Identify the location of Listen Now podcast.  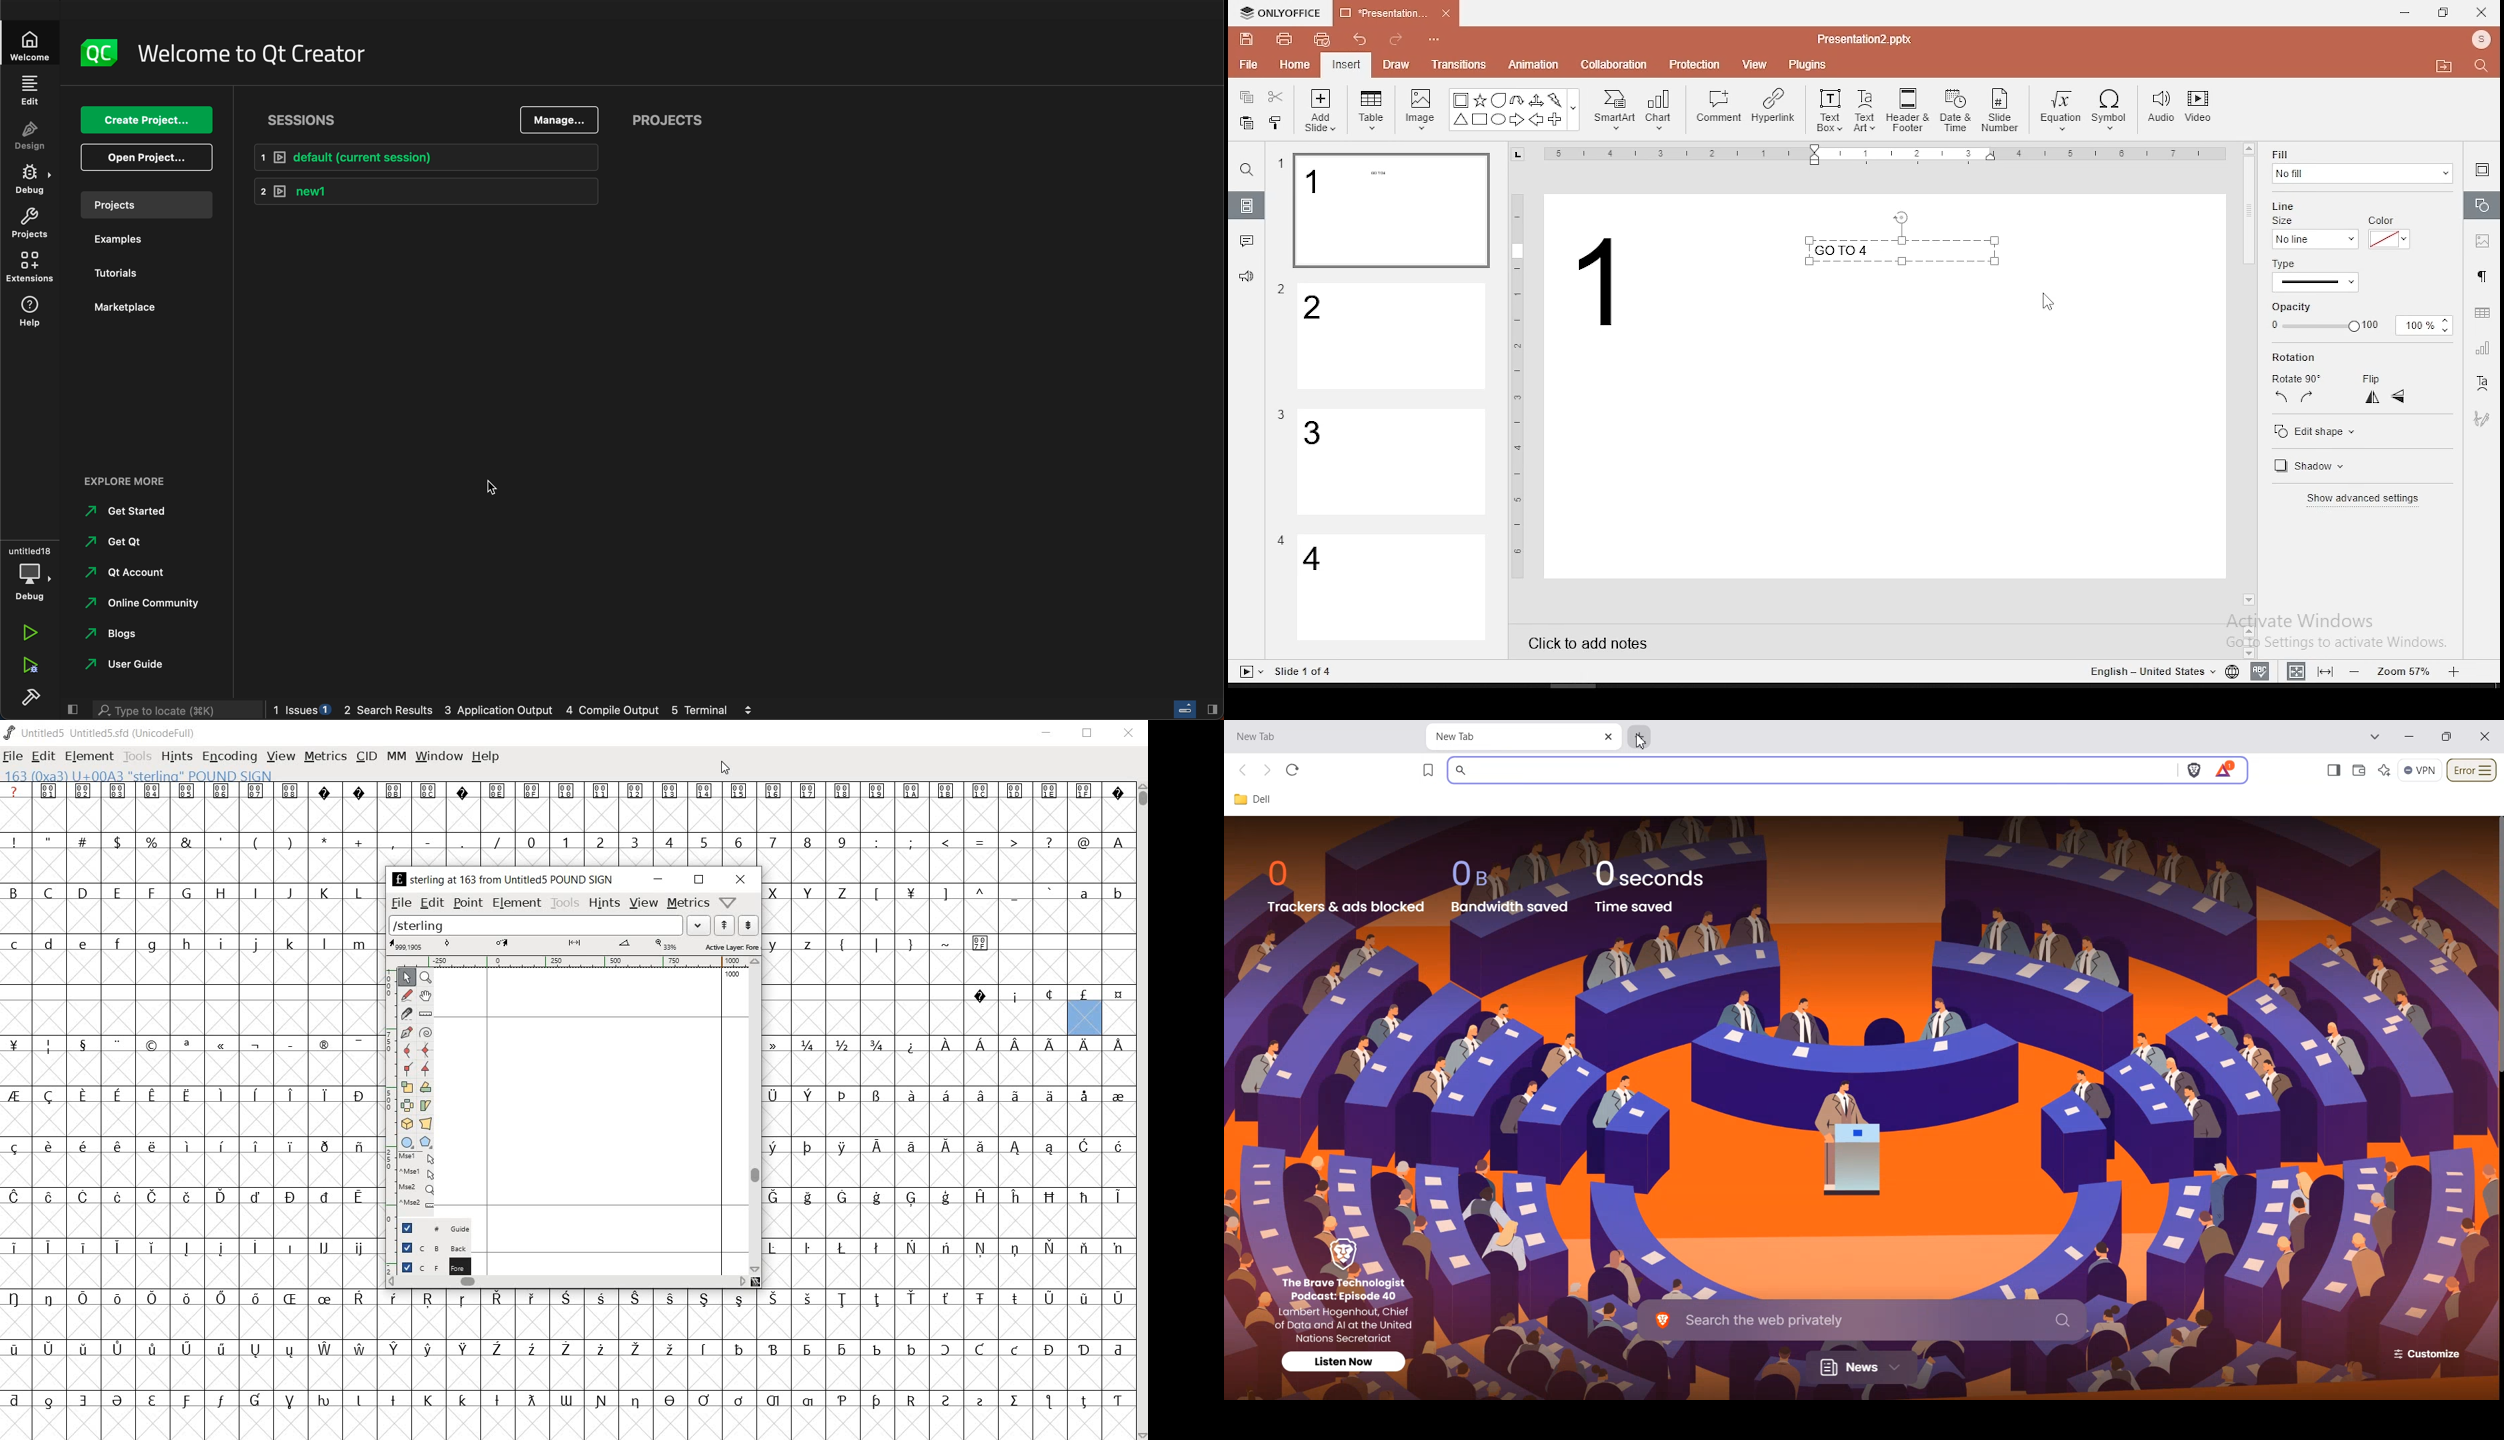
(1345, 1361).